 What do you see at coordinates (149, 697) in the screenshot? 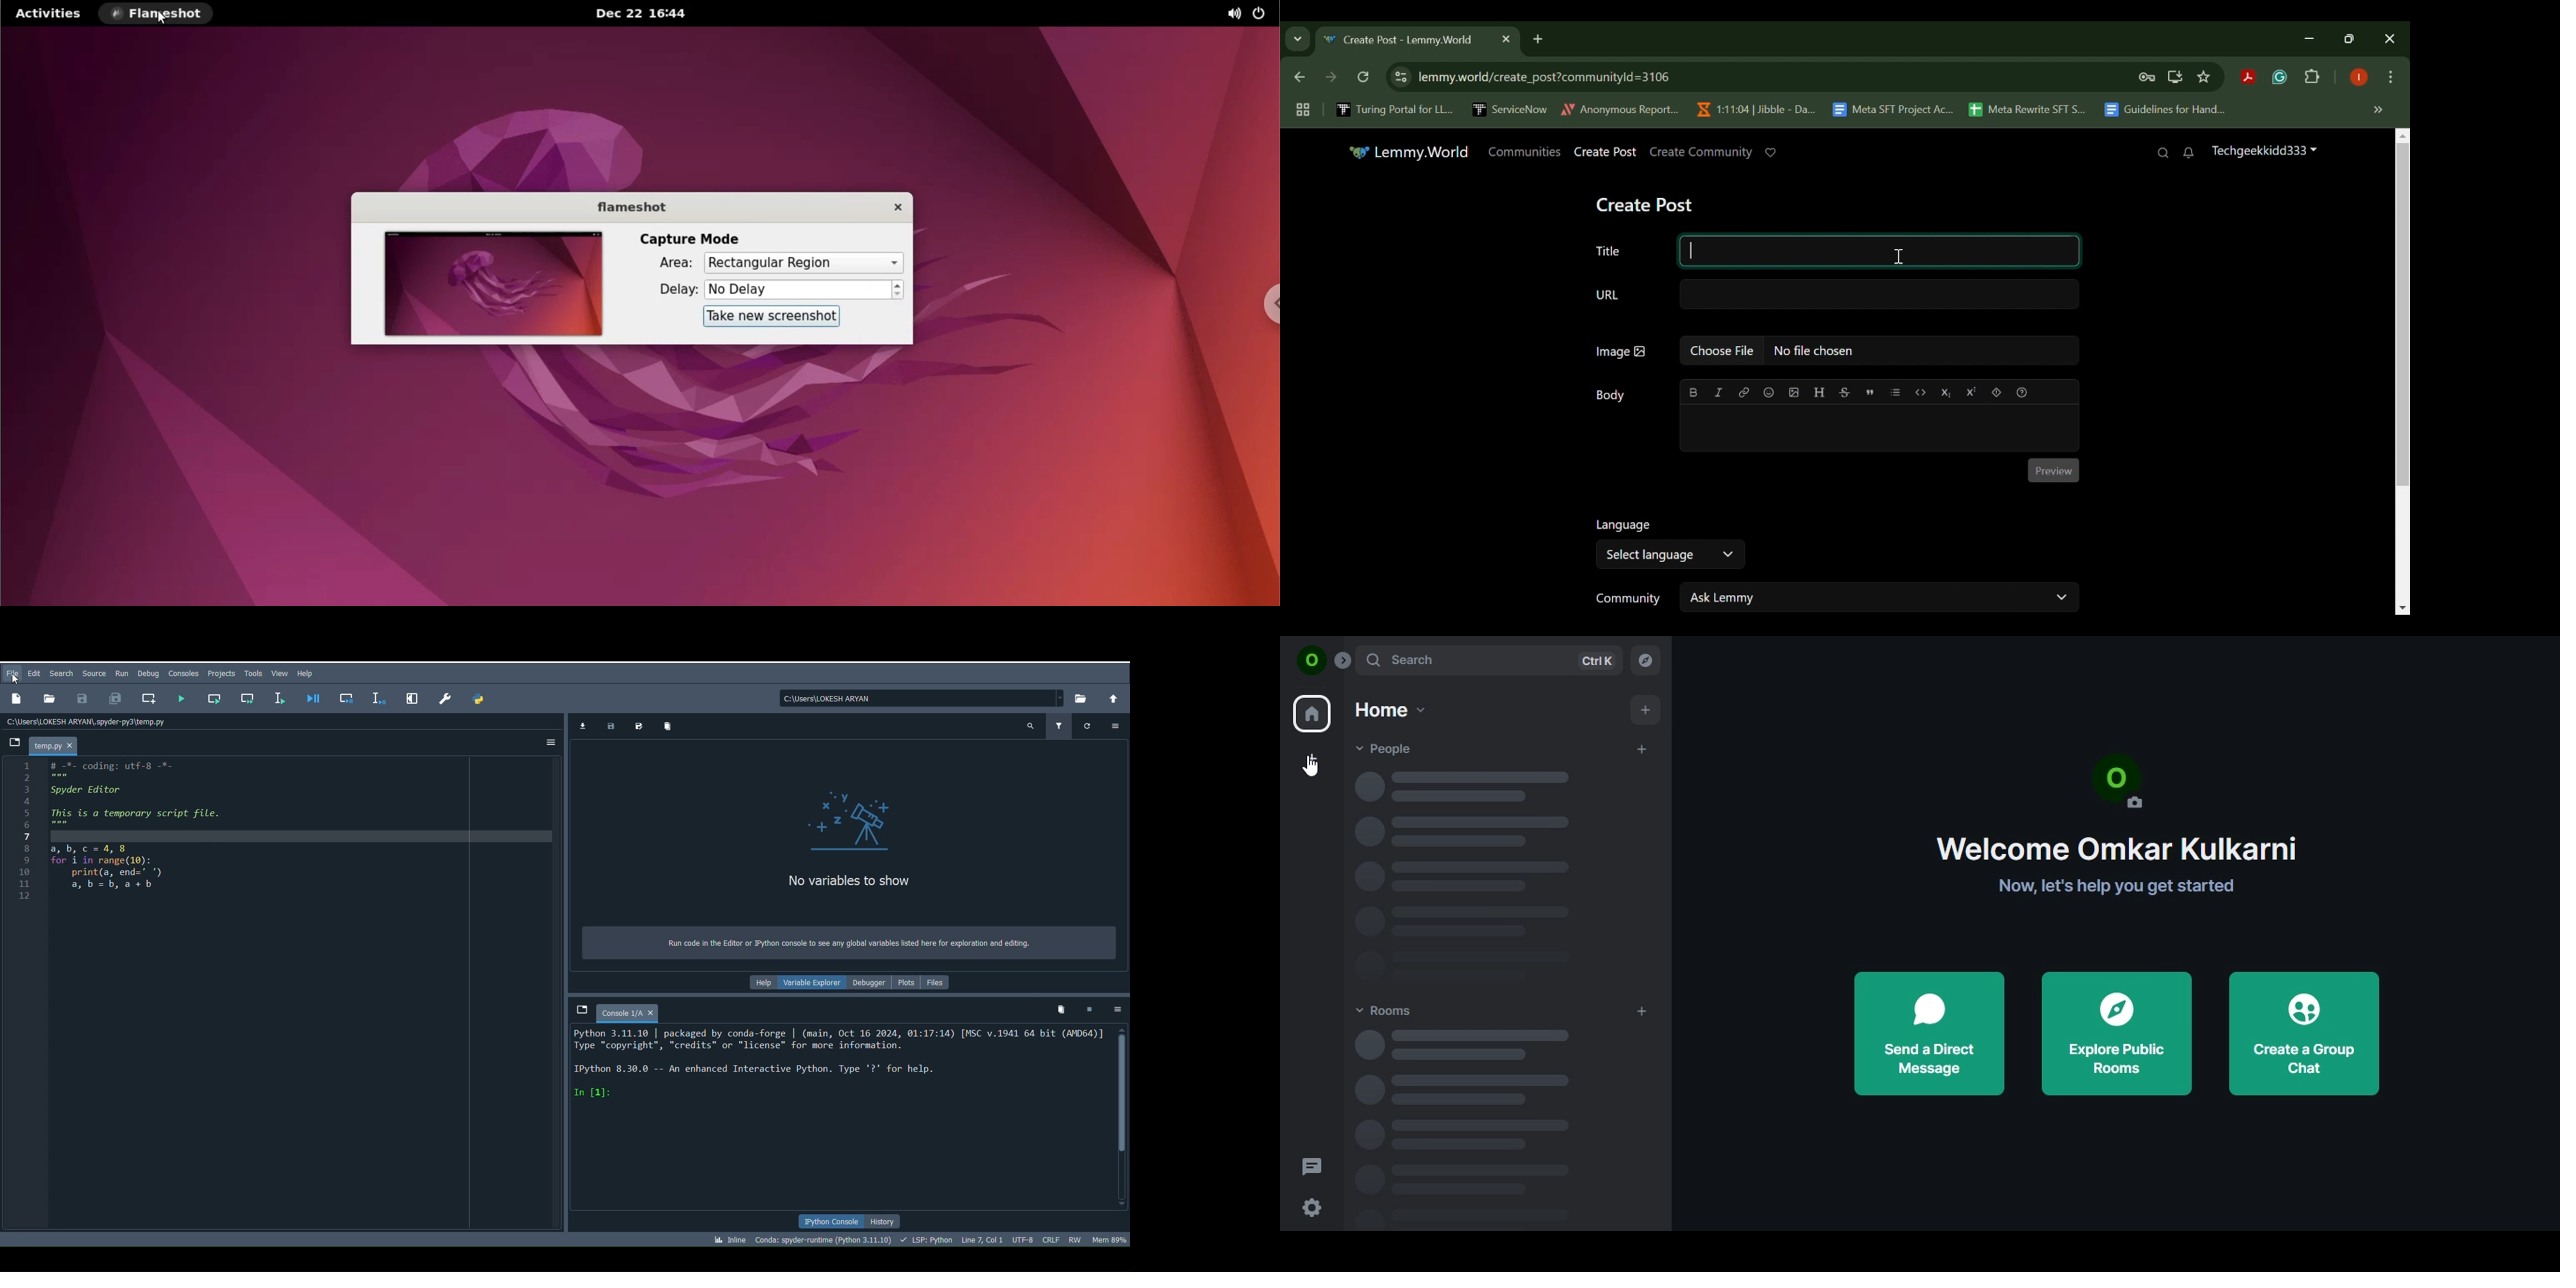
I see `Create new cell at the current line (Ctrl + F2)` at bounding box center [149, 697].